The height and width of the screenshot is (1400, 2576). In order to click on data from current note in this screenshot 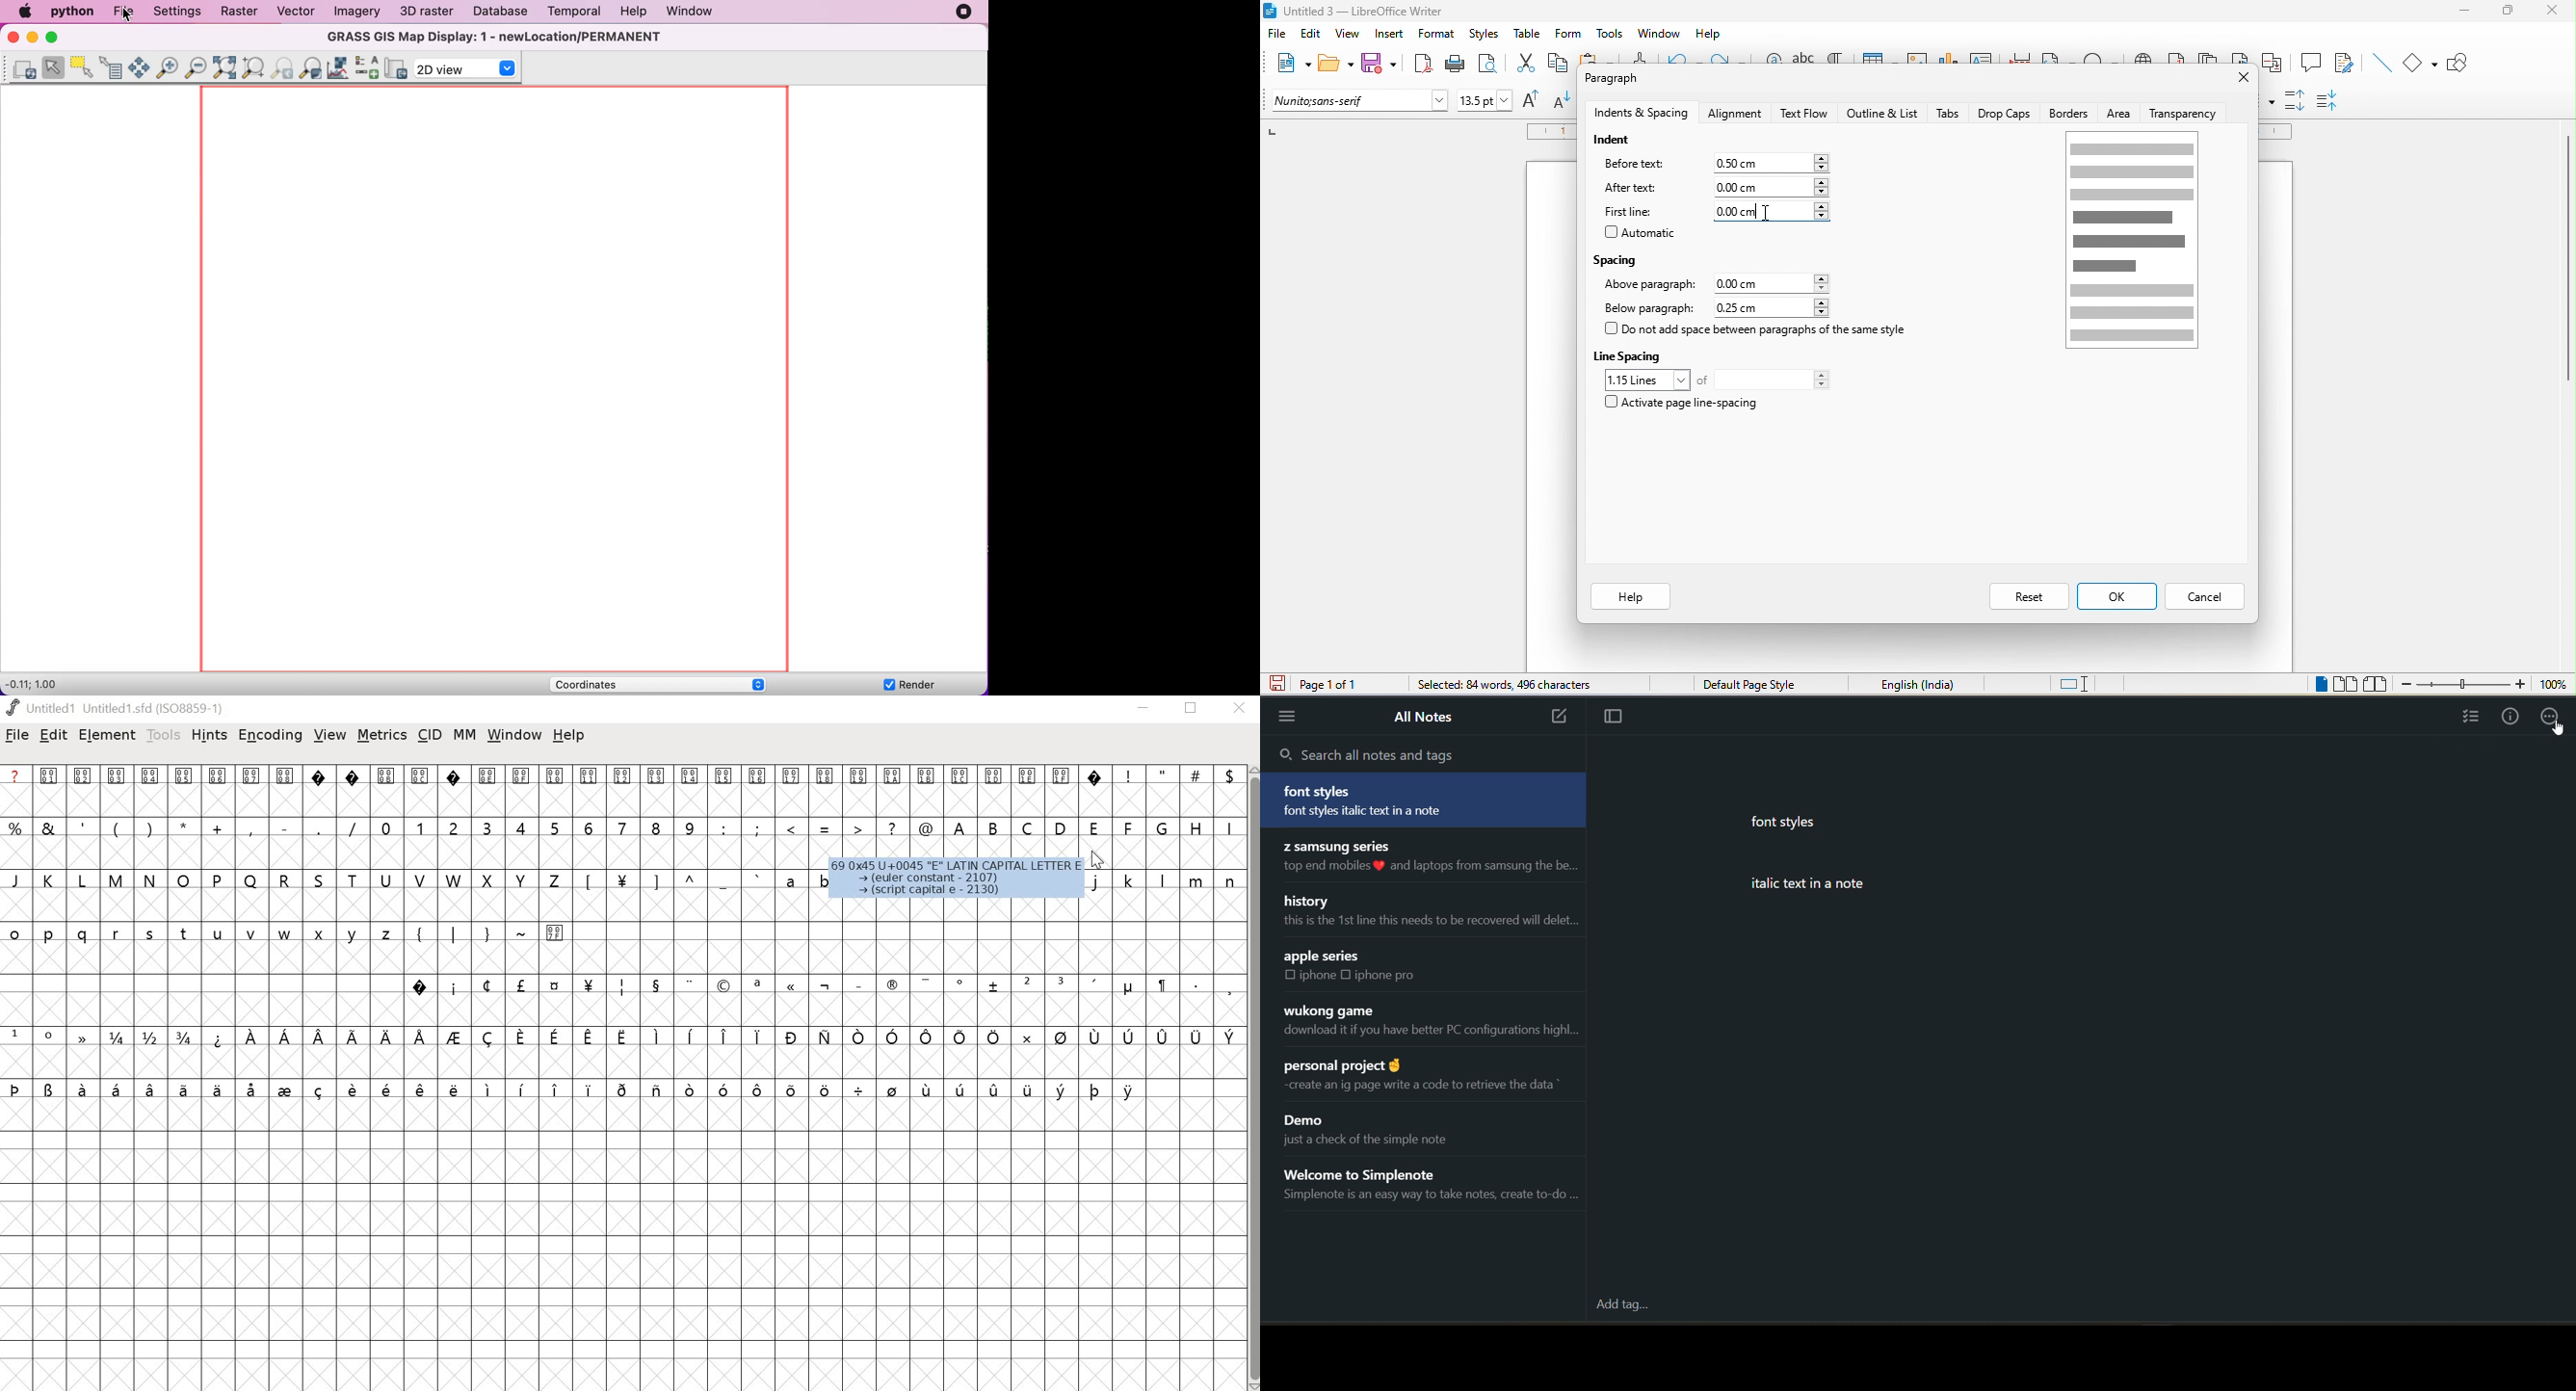, I will do `click(1864, 865)`.